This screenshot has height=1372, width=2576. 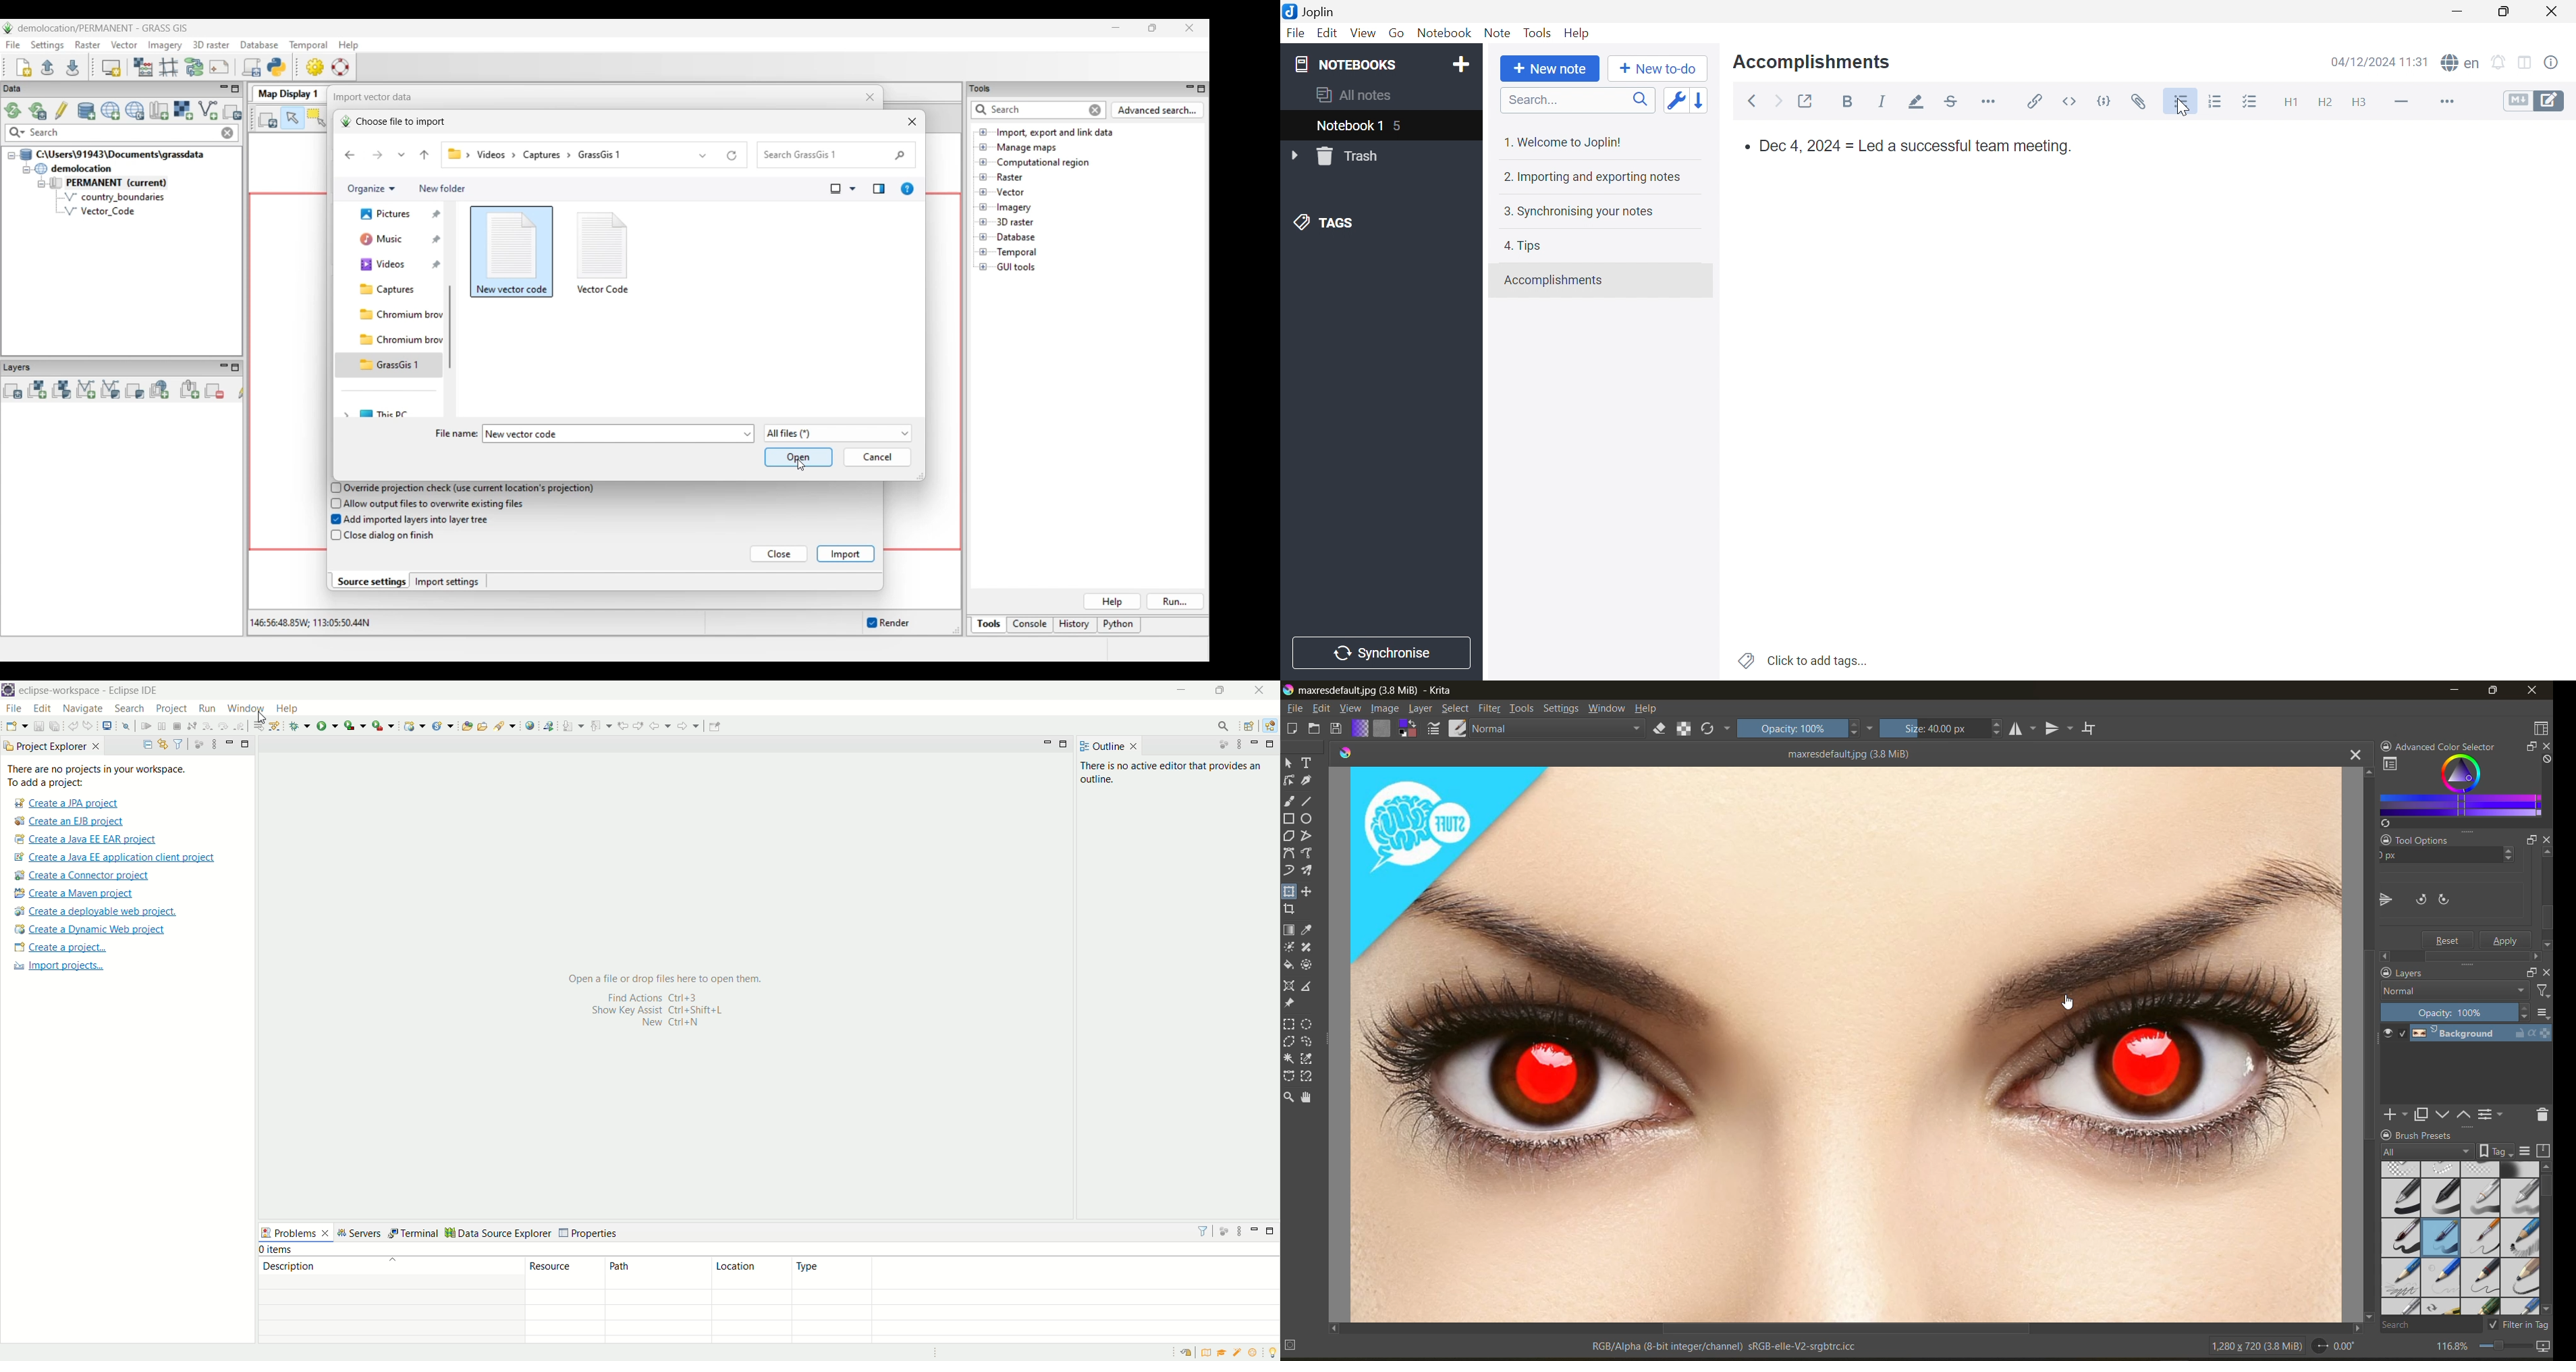 What do you see at coordinates (1460, 65) in the screenshot?
I see `Add notebook` at bounding box center [1460, 65].